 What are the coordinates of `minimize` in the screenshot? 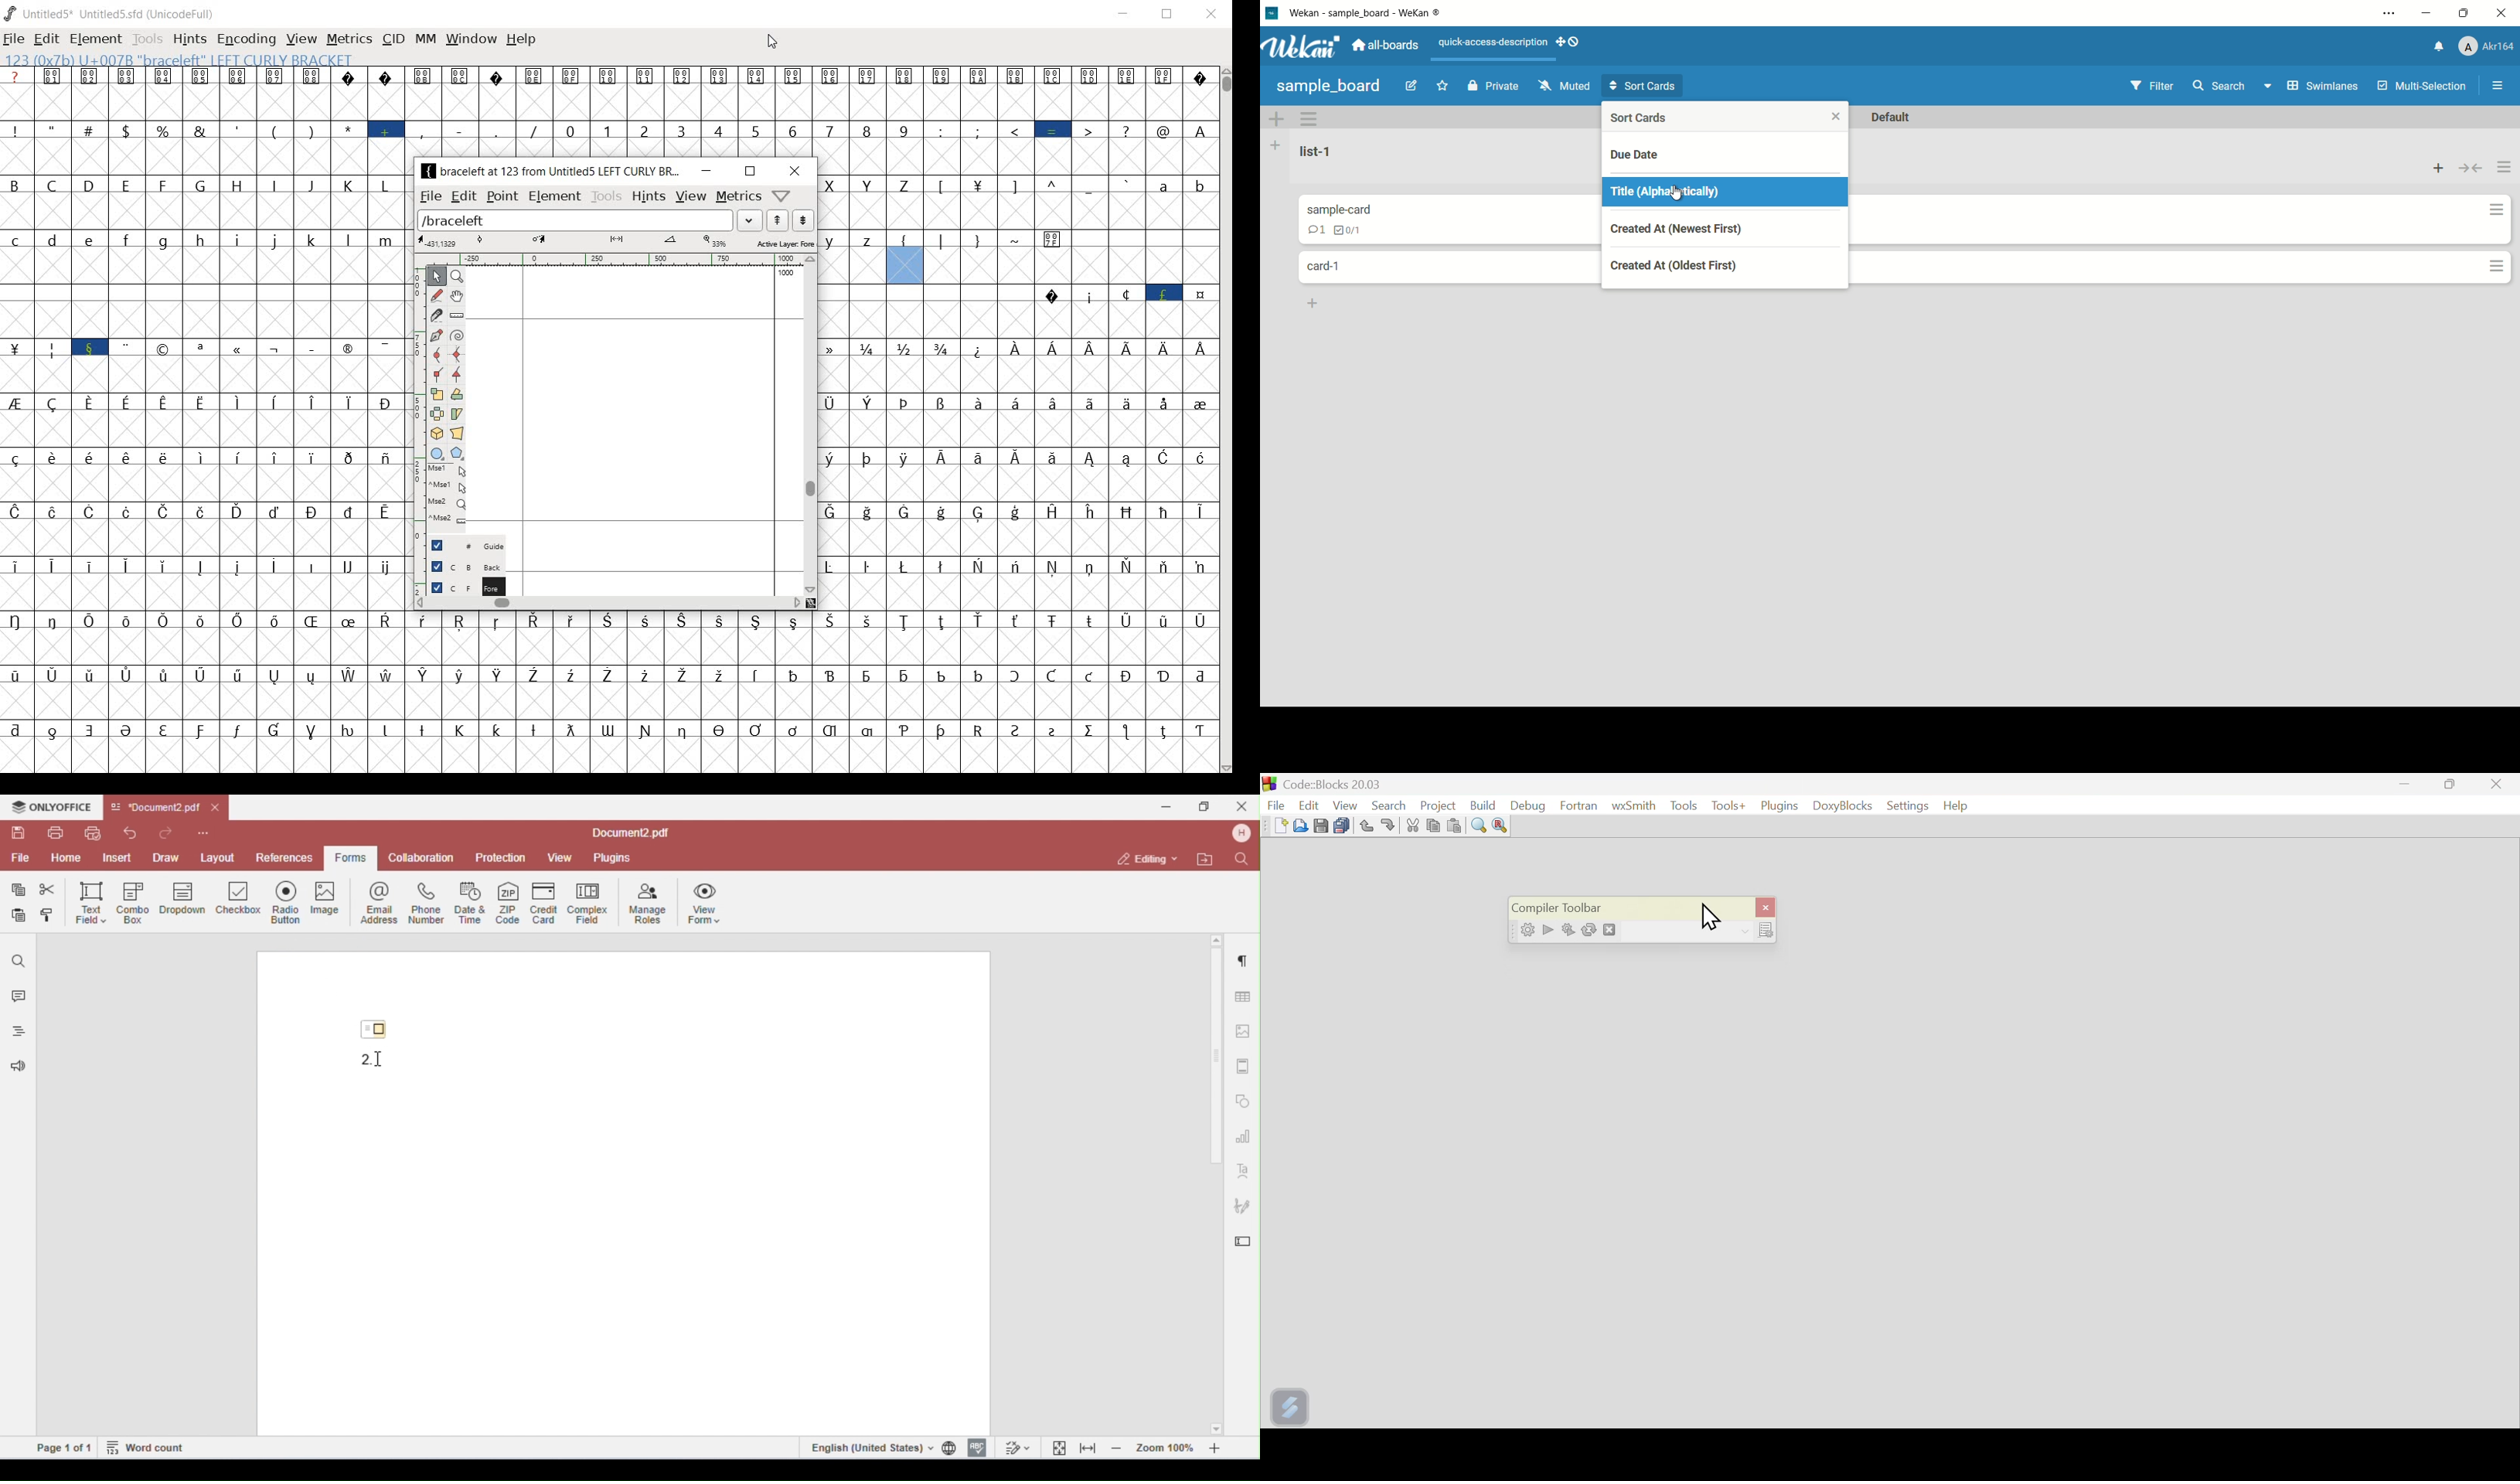 It's located at (2428, 13).